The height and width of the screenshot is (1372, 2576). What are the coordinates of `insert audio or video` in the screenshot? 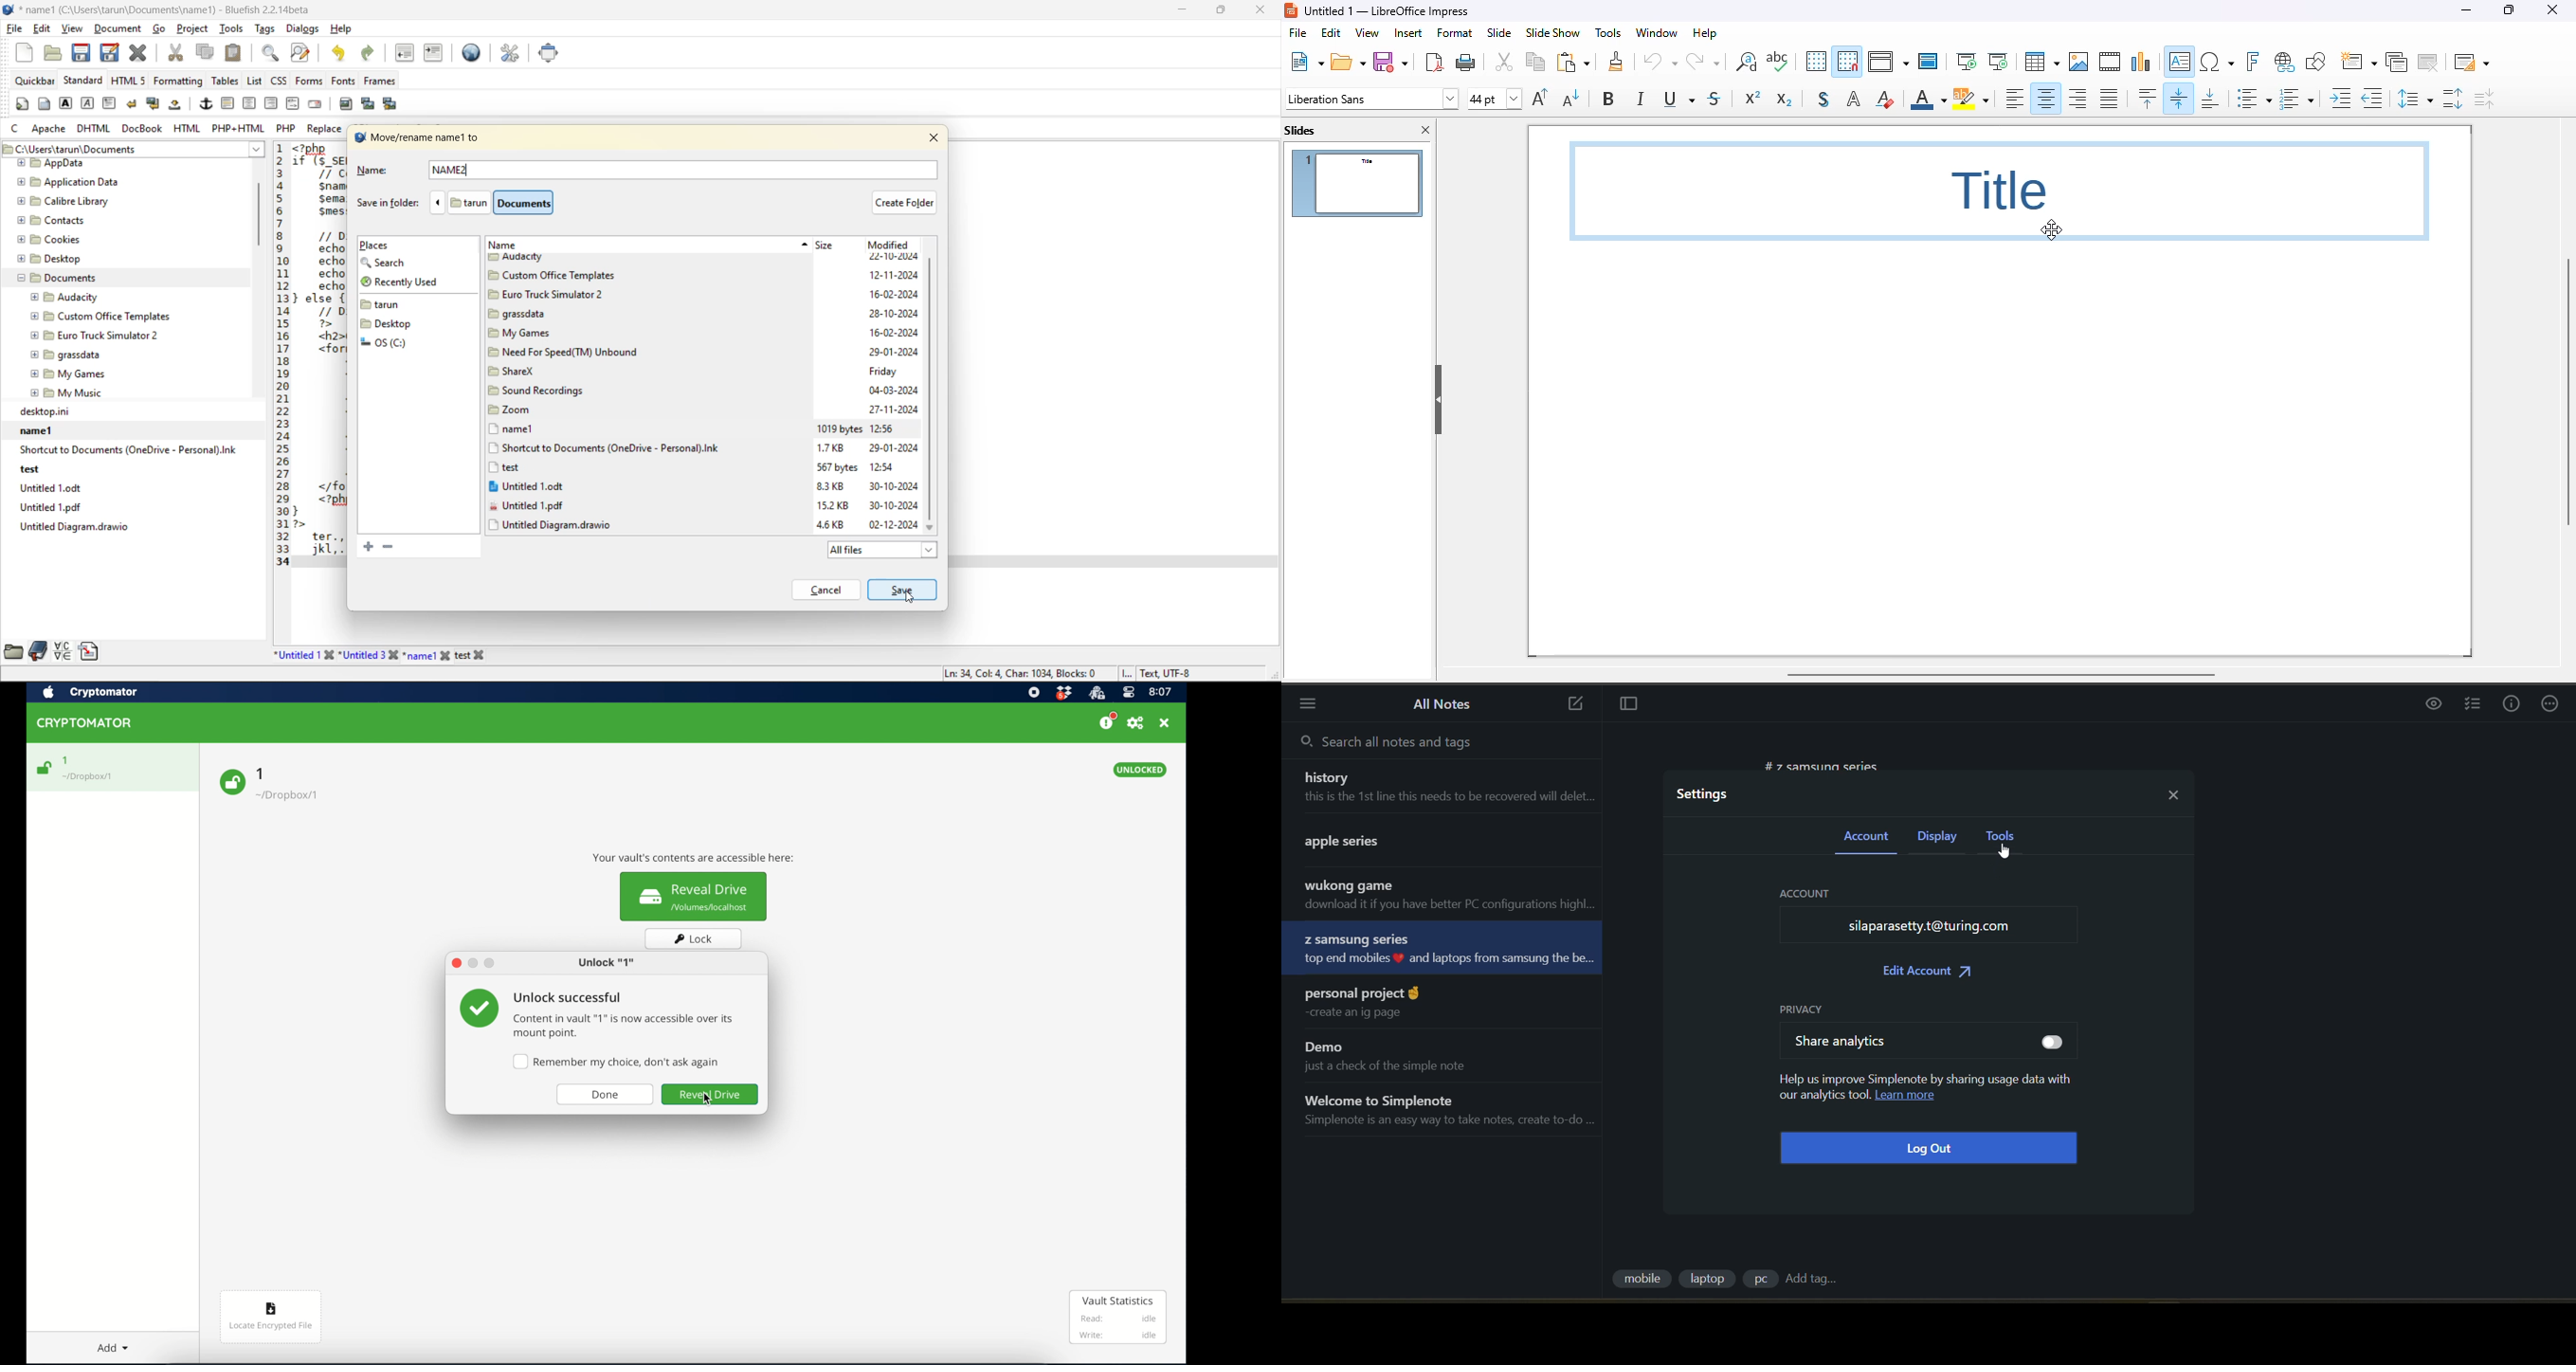 It's located at (2110, 62).